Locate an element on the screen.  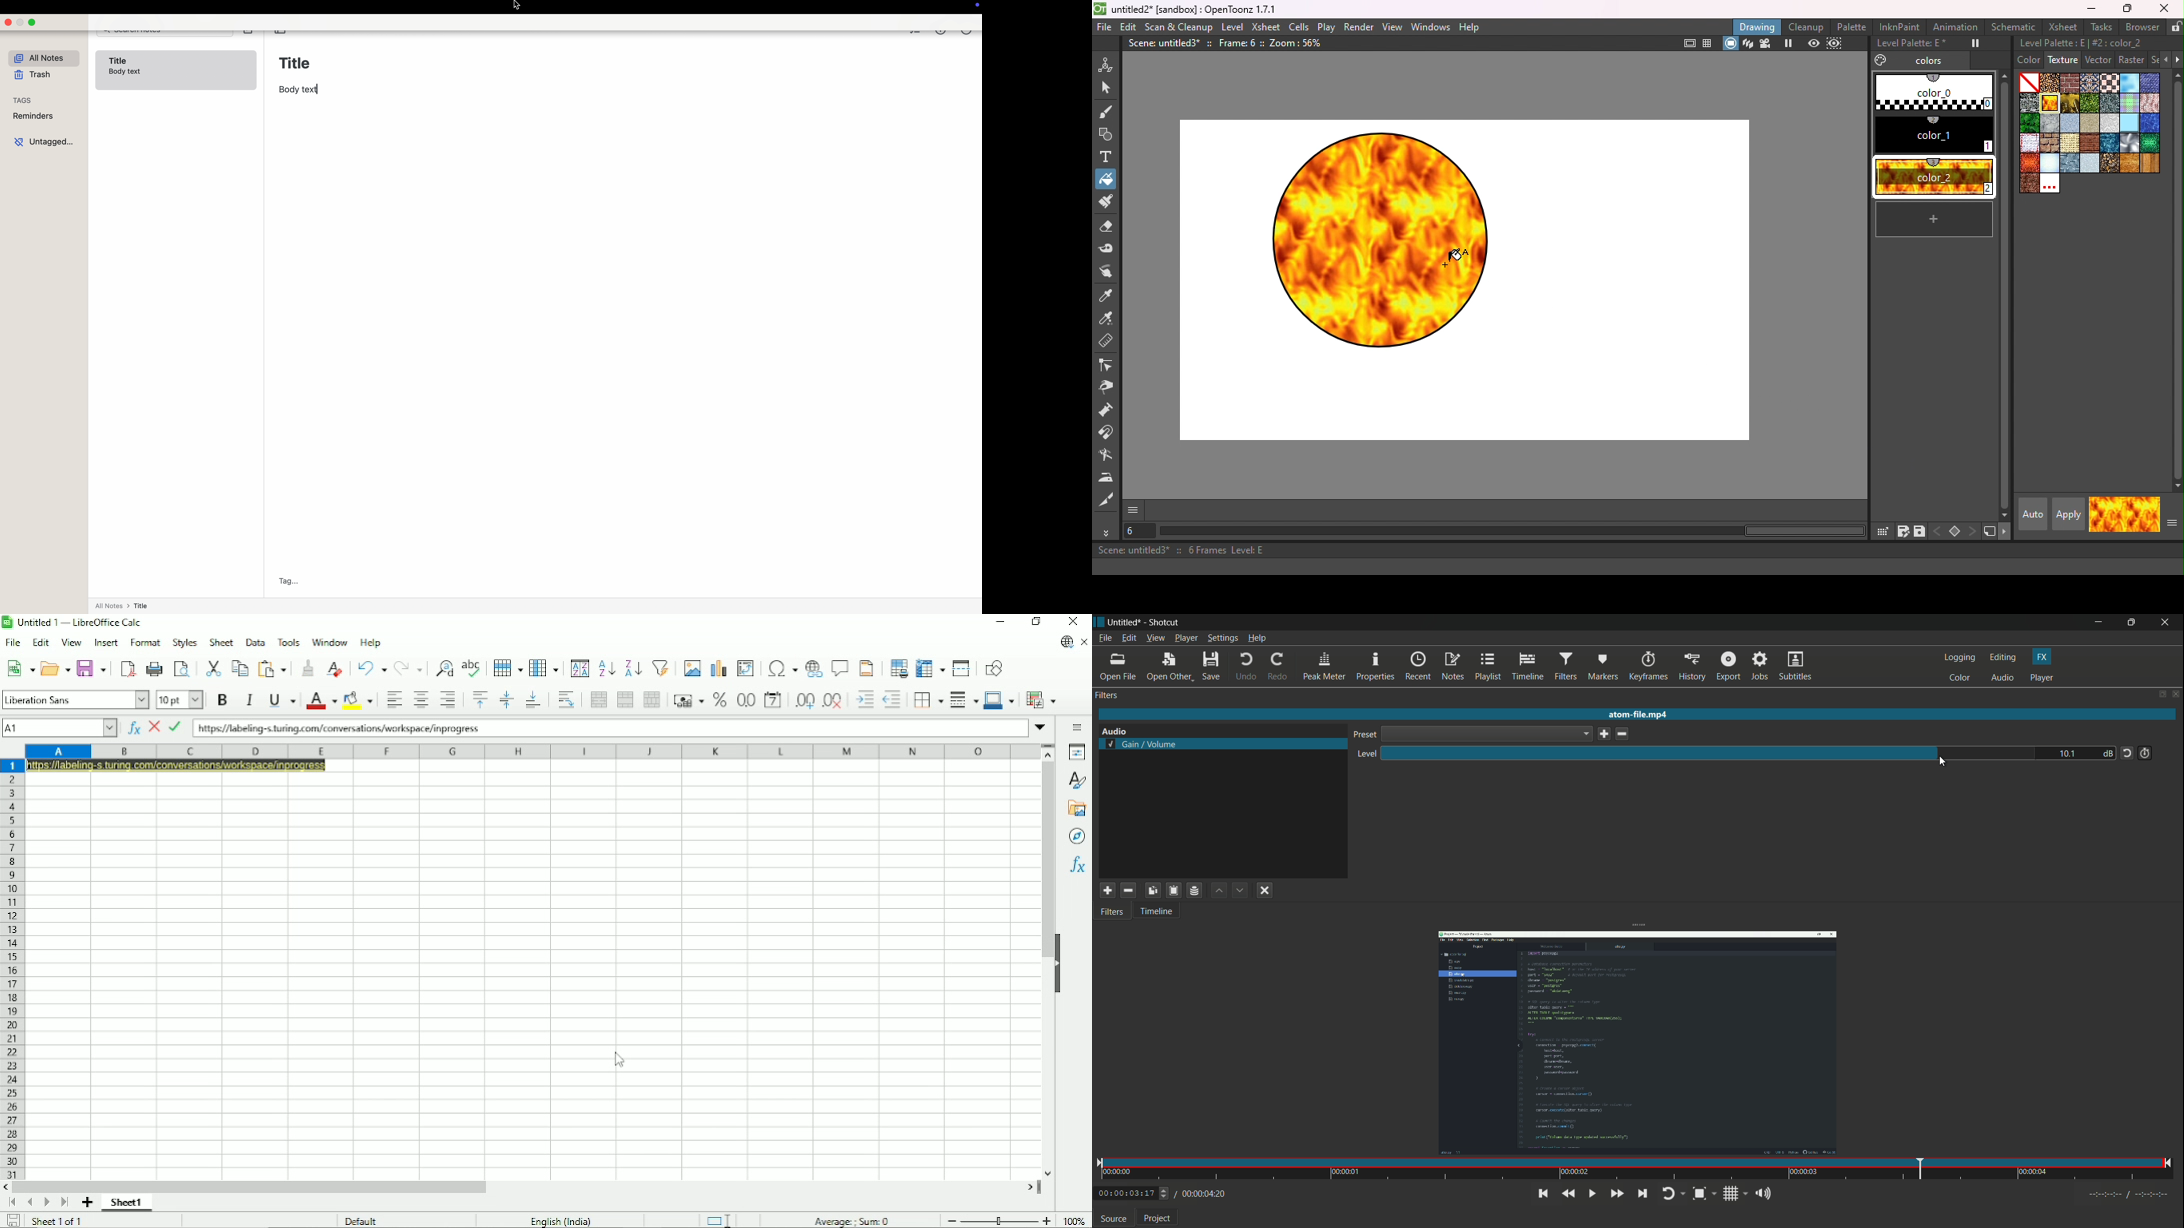
Timecodes is located at coordinates (2130, 1197).